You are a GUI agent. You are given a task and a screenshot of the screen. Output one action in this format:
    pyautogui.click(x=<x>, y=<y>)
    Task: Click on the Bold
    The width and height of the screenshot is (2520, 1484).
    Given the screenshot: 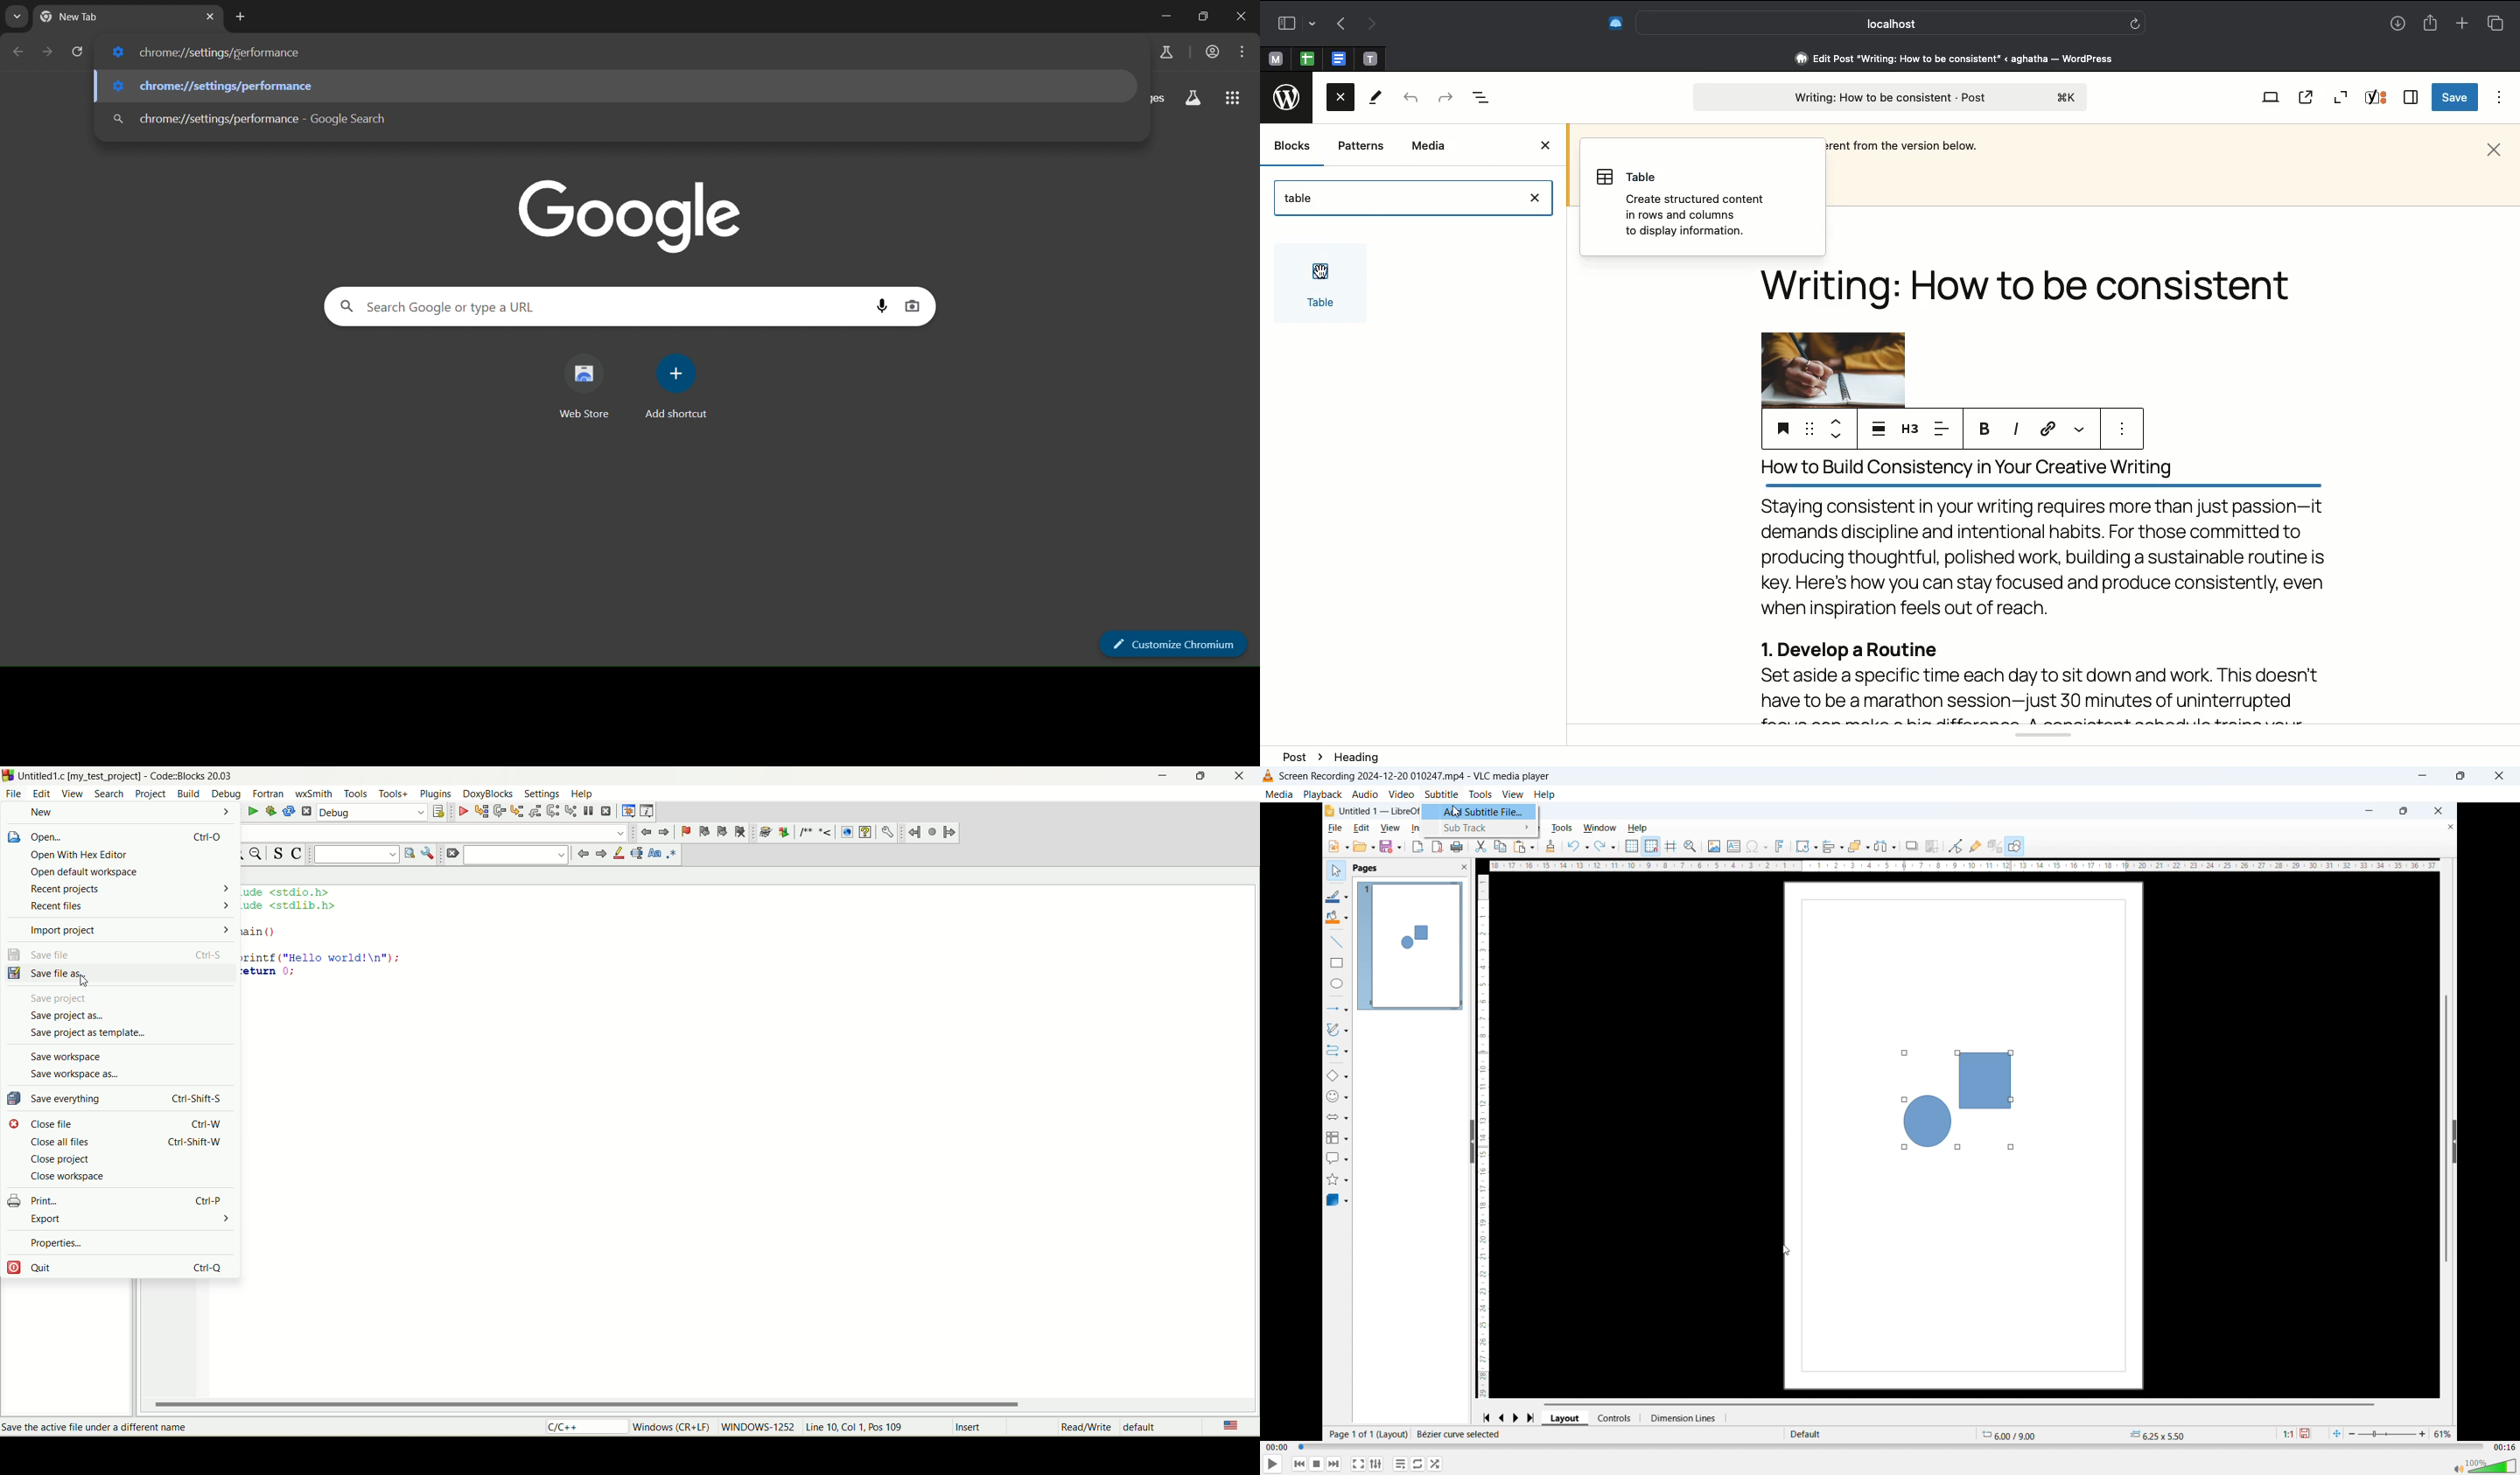 What is the action you would take?
    pyautogui.click(x=1985, y=428)
    